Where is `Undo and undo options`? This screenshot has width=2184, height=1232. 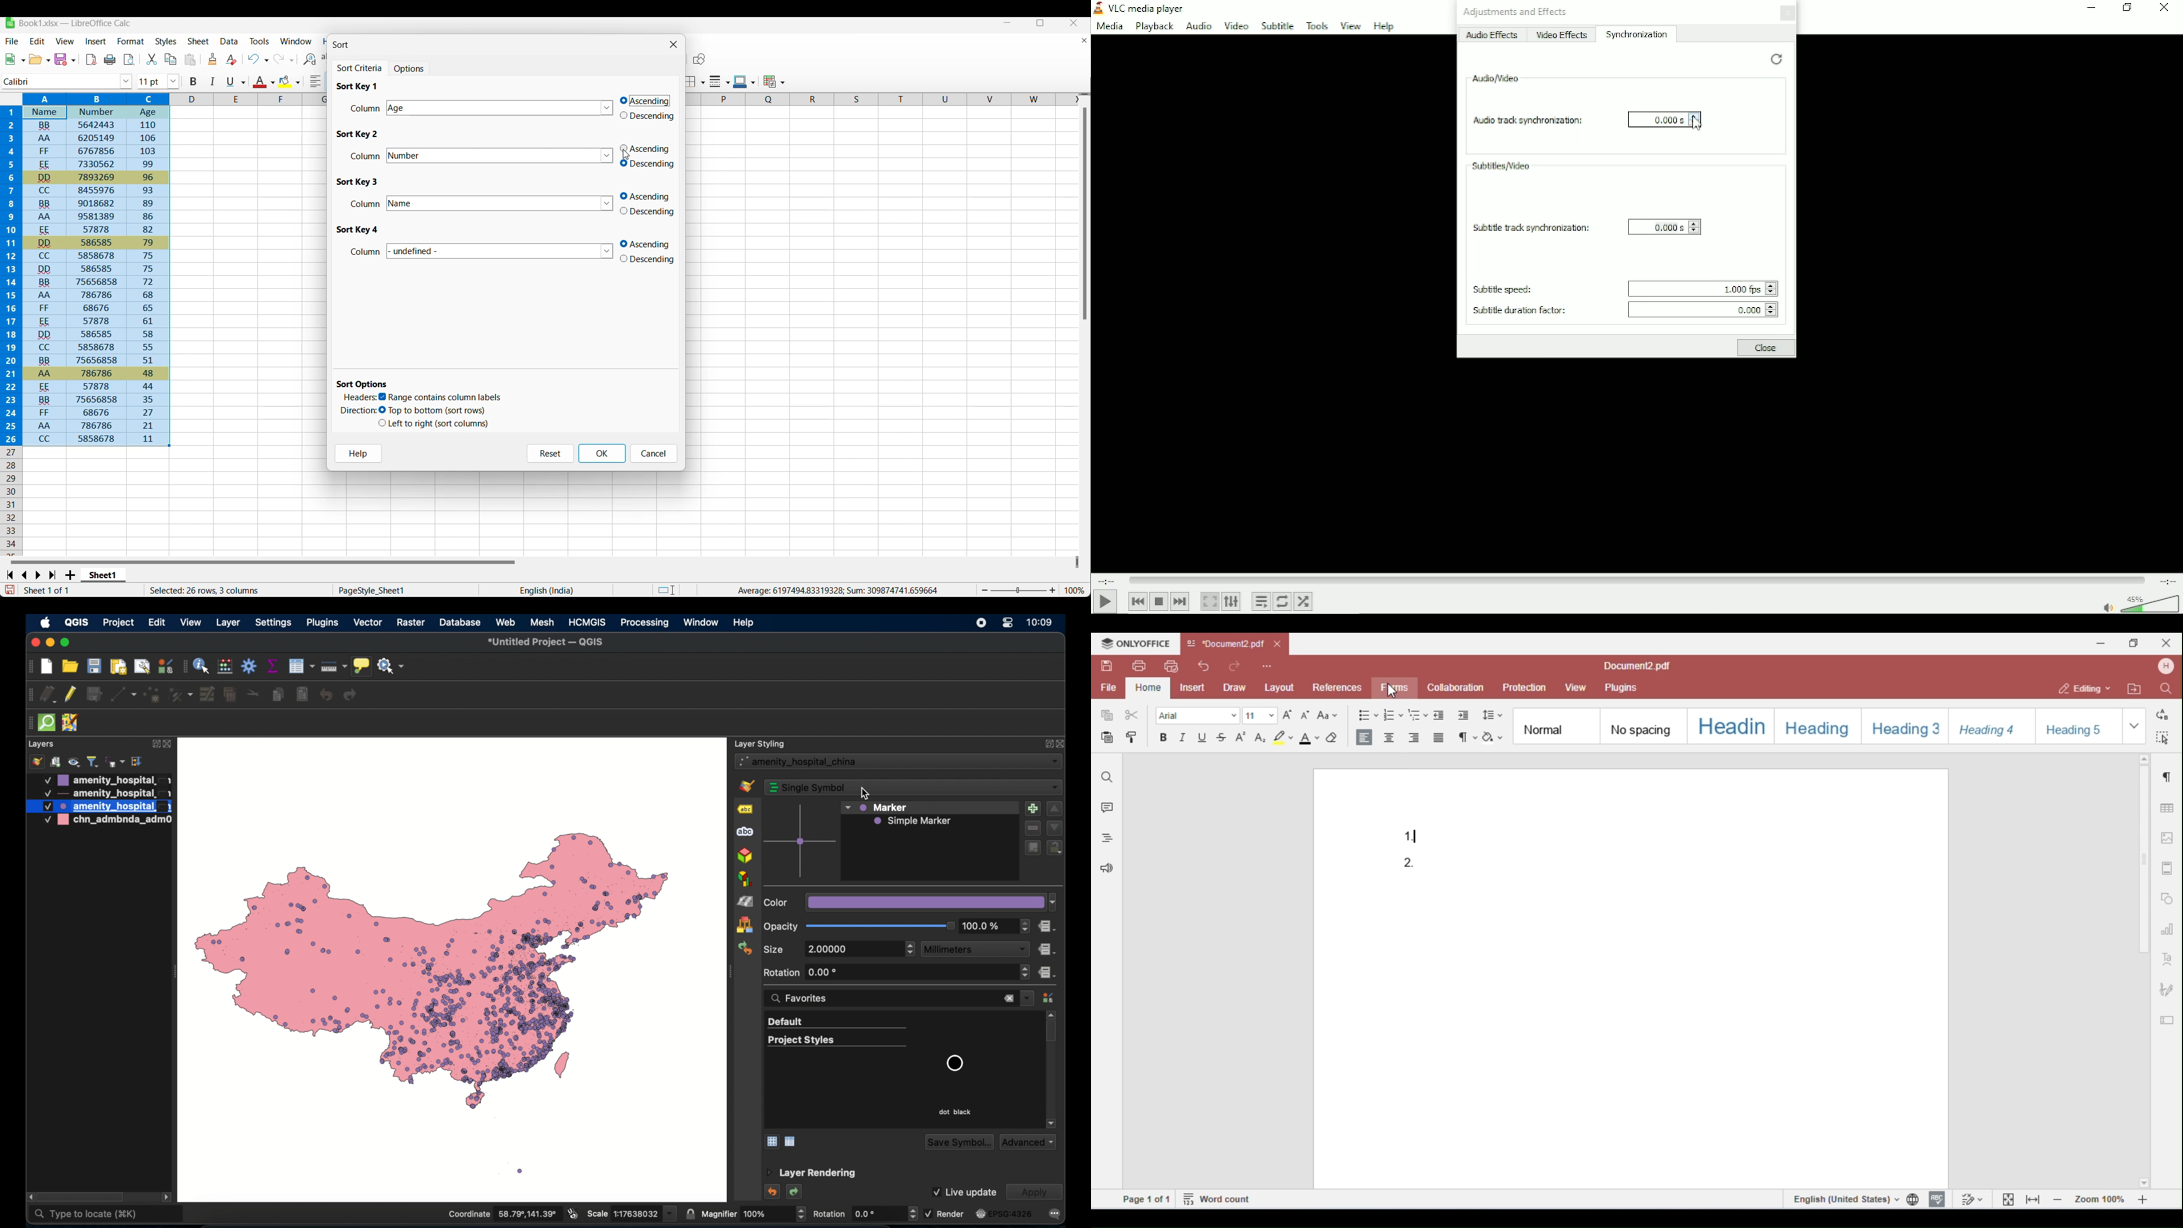
Undo and undo options is located at coordinates (258, 59).